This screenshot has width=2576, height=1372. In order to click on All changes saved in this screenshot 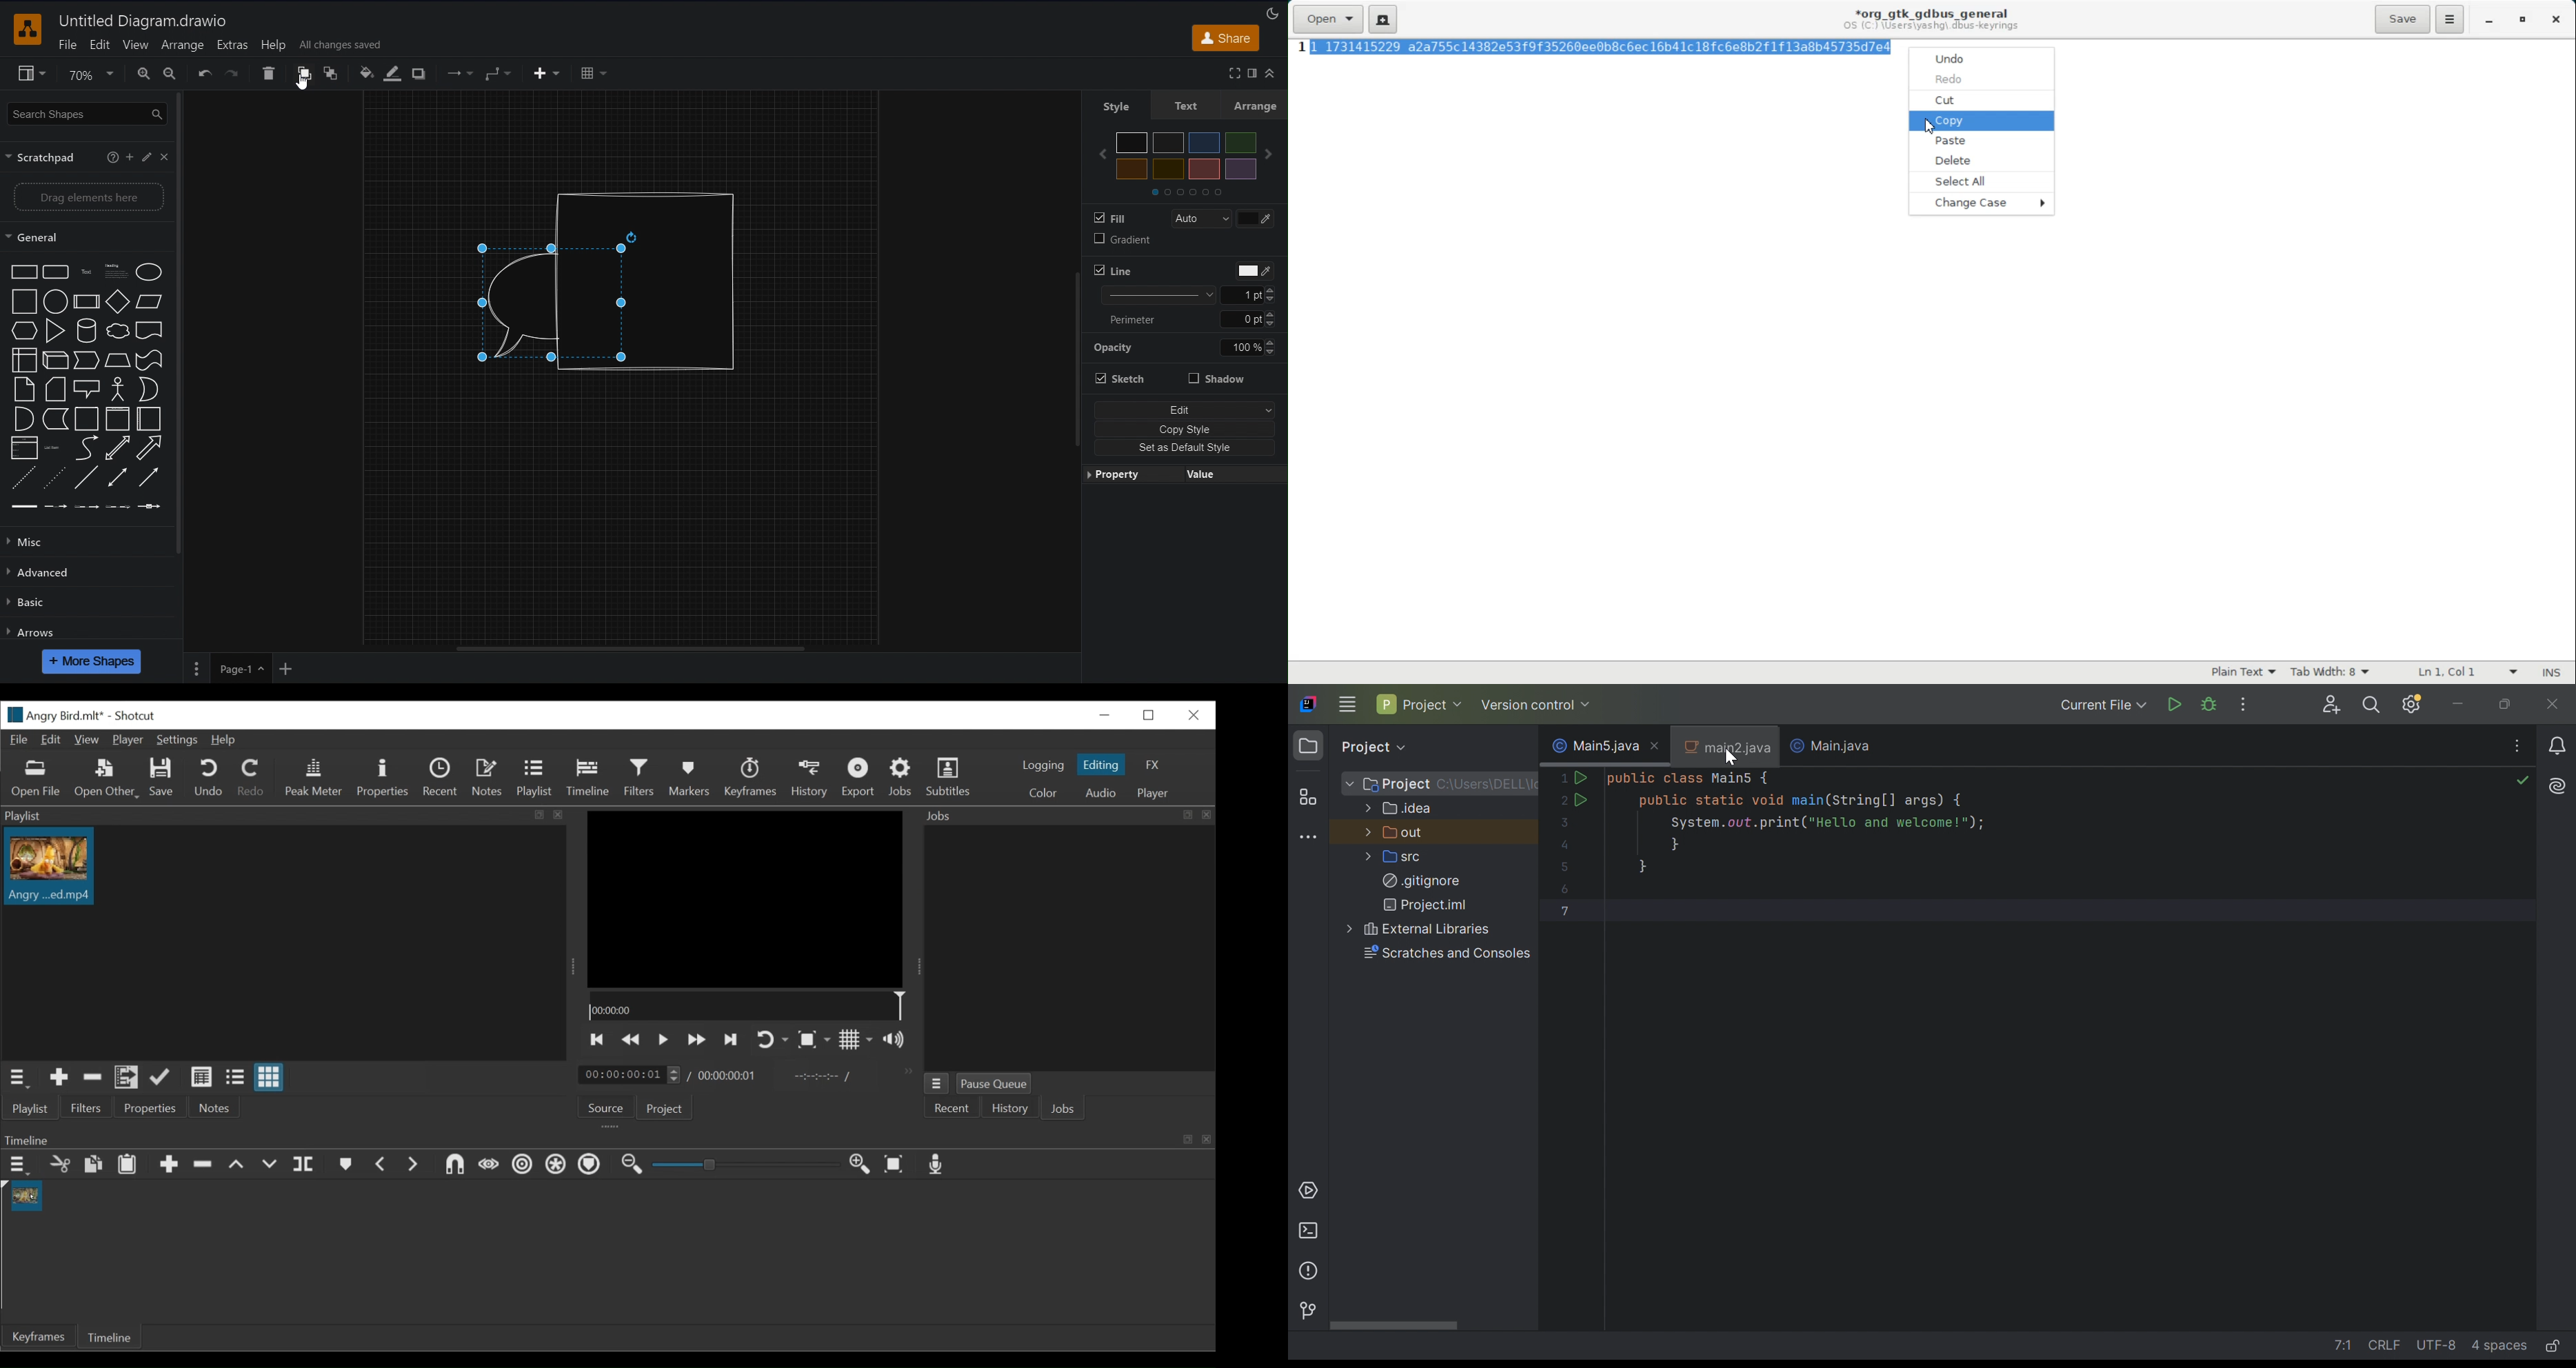, I will do `click(341, 45)`.